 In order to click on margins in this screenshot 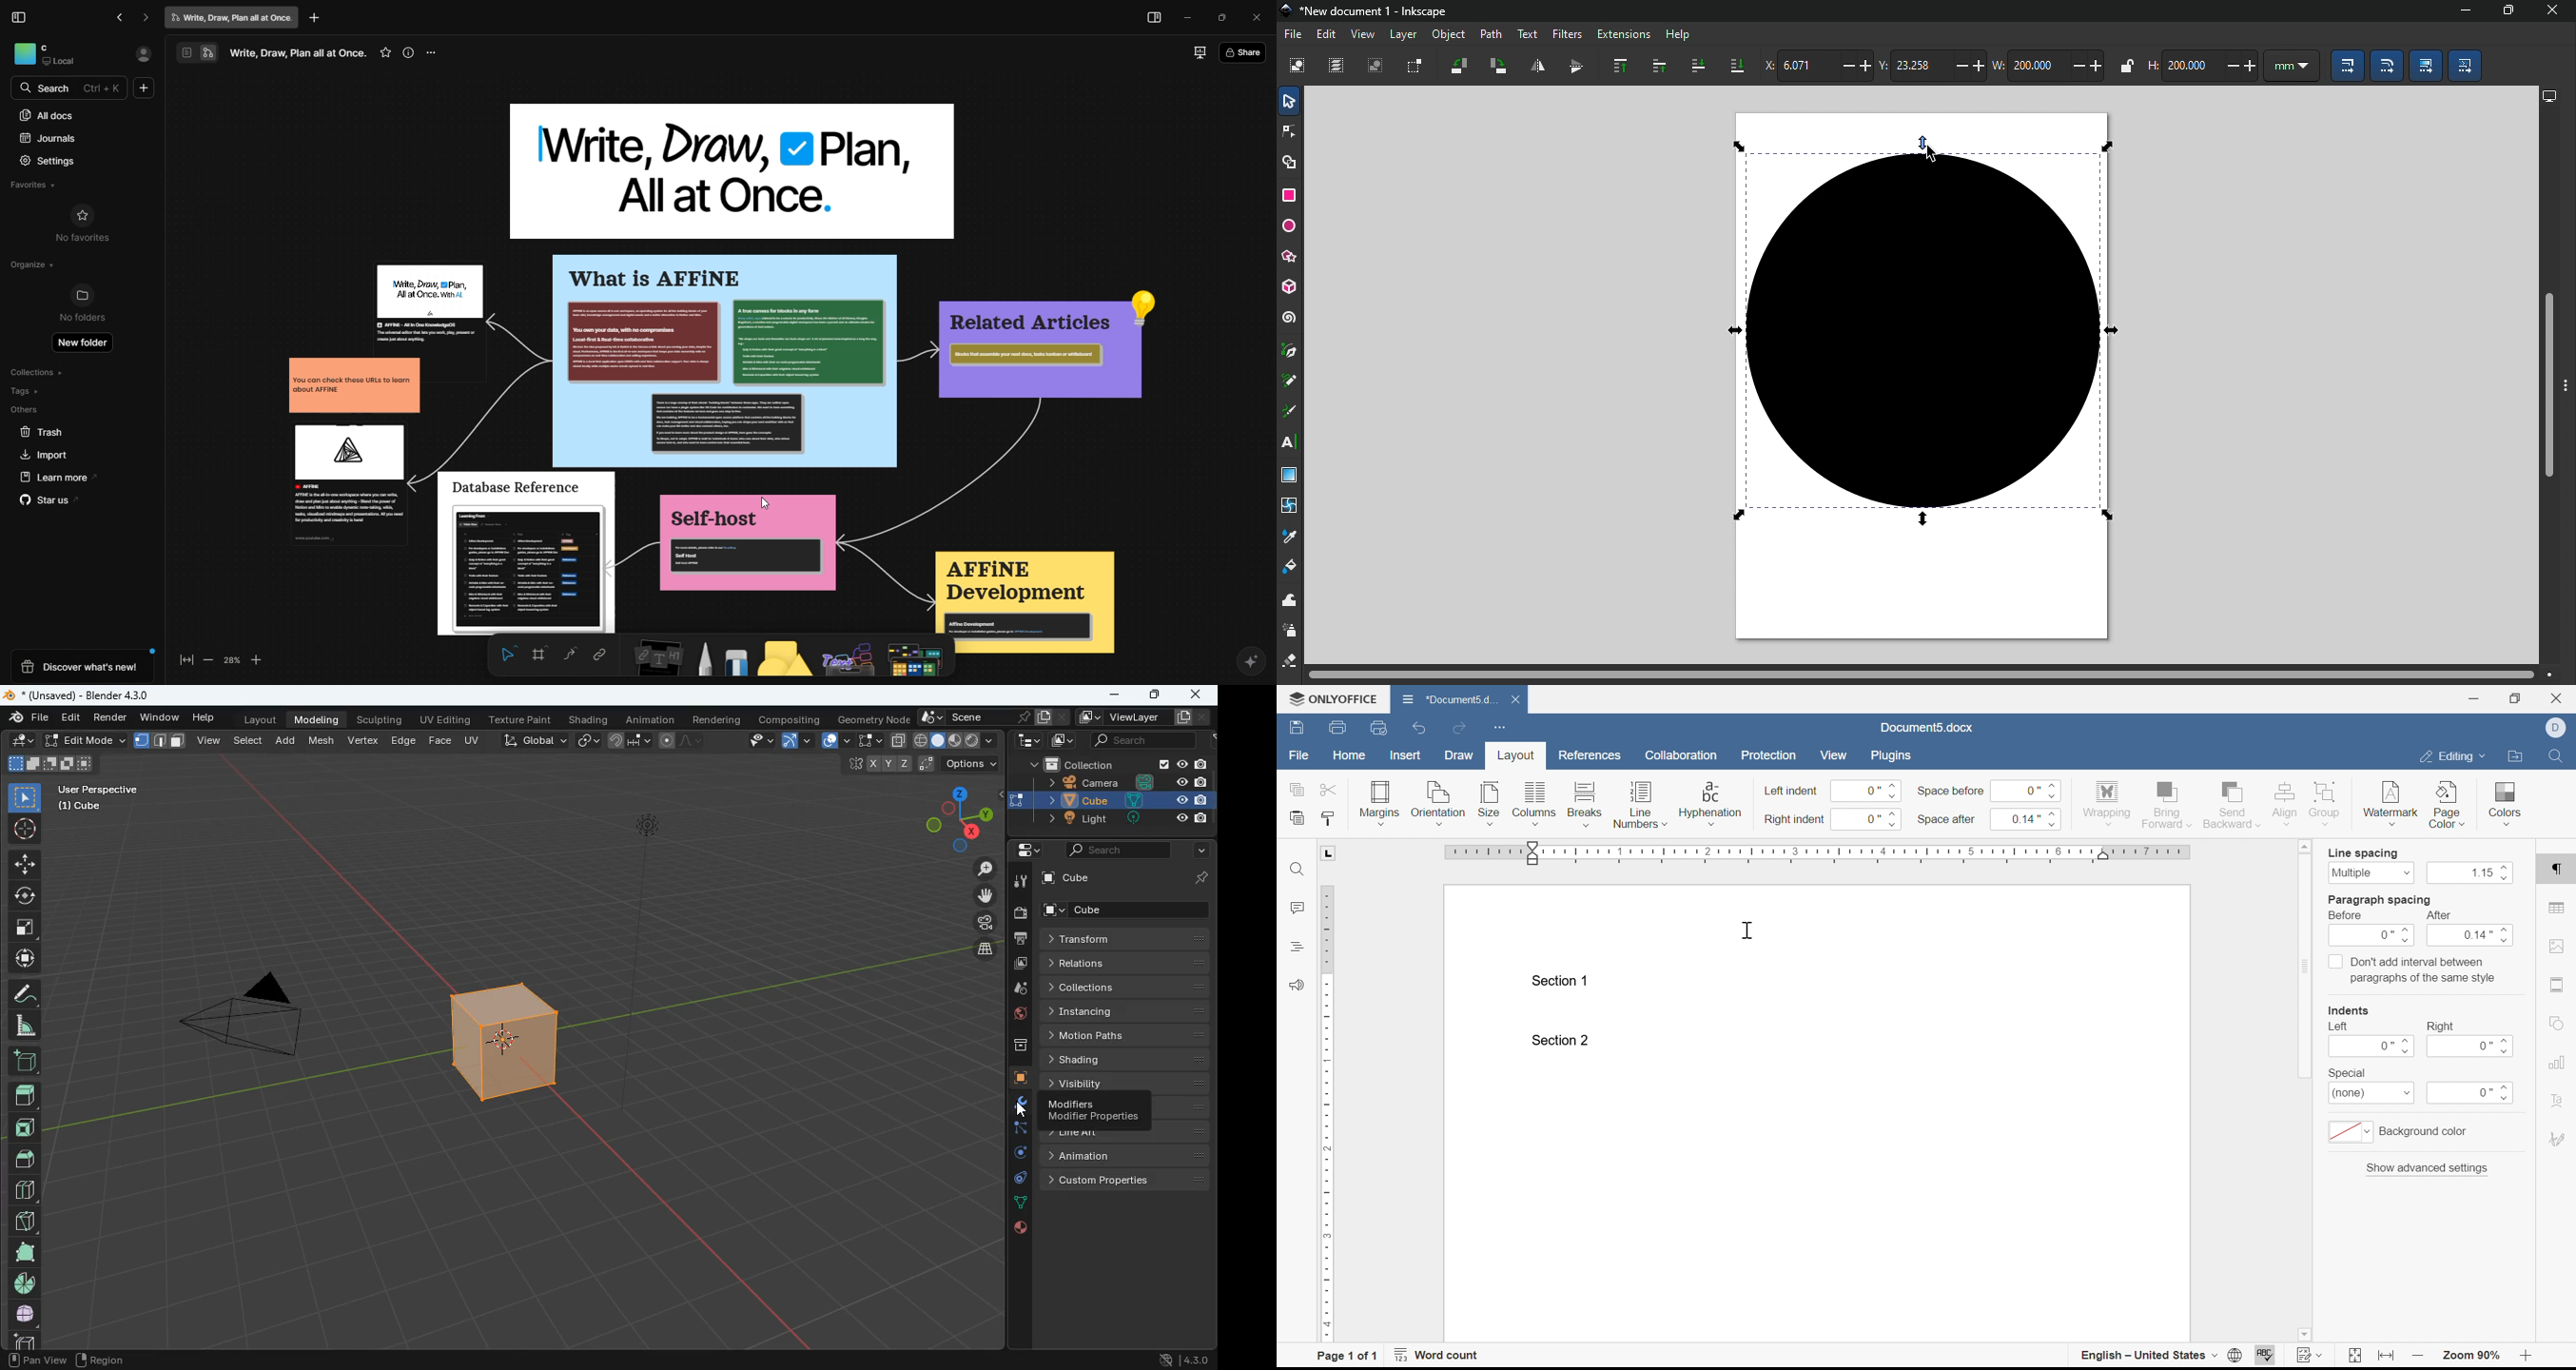, I will do `click(1380, 802)`.